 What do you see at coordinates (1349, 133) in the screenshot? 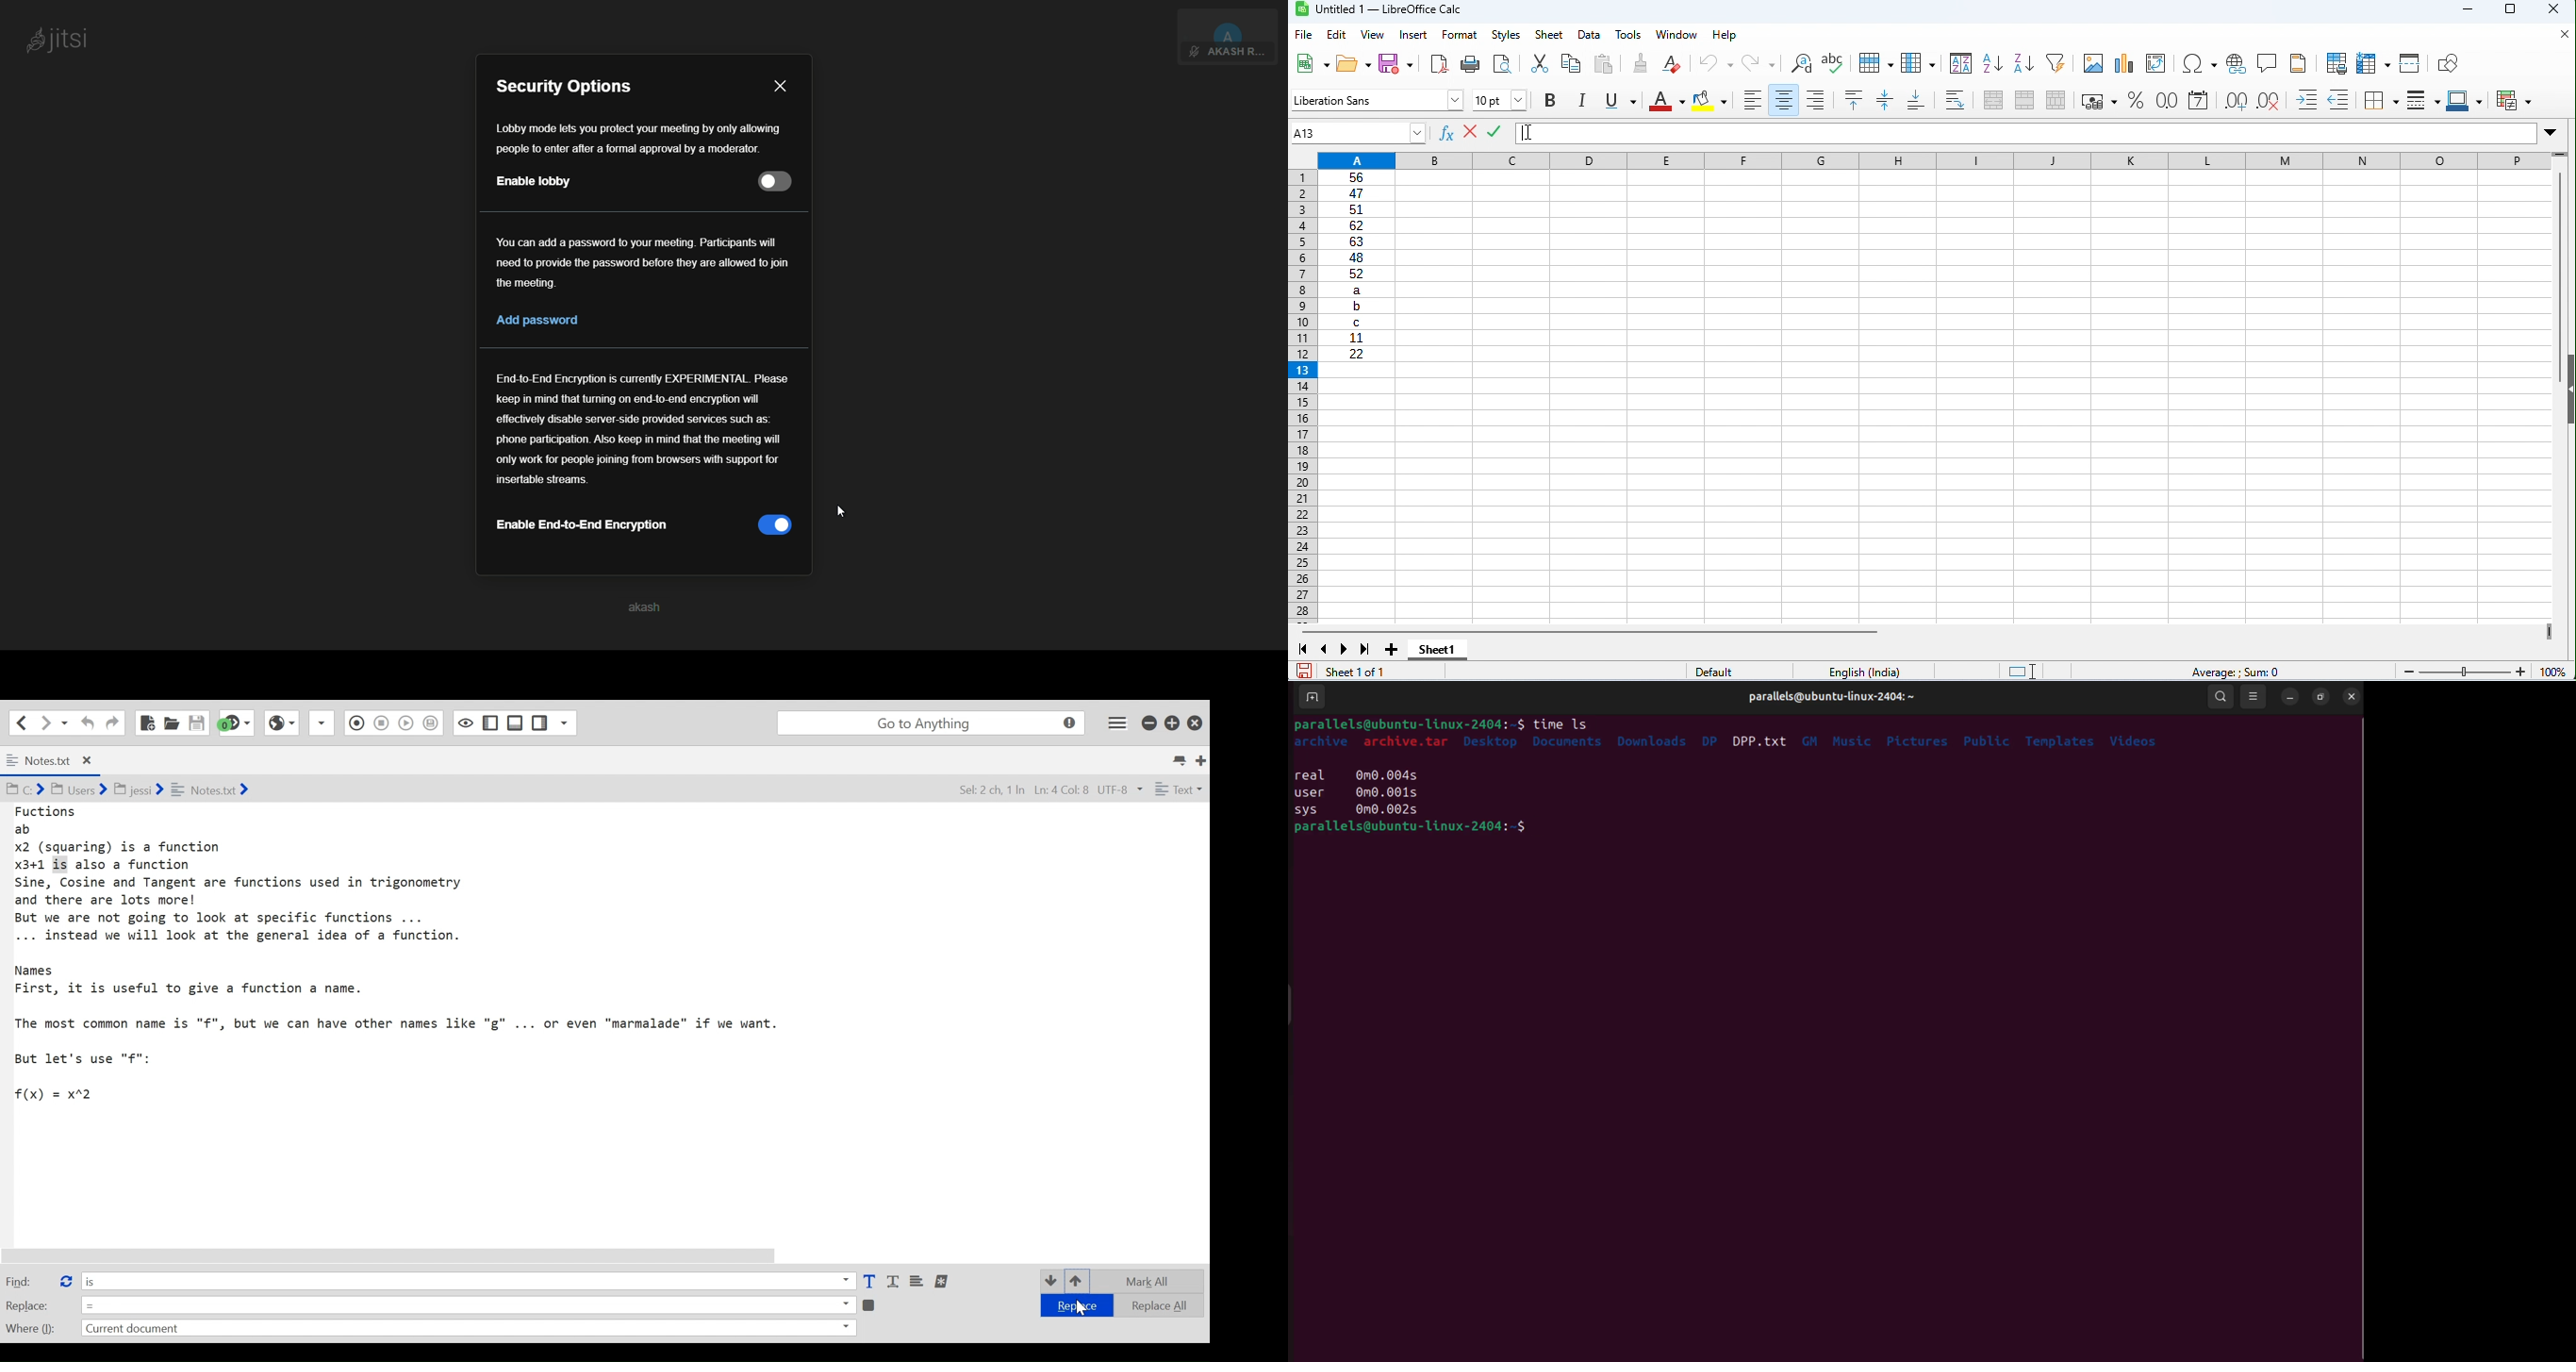
I see `selected cell number` at bounding box center [1349, 133].